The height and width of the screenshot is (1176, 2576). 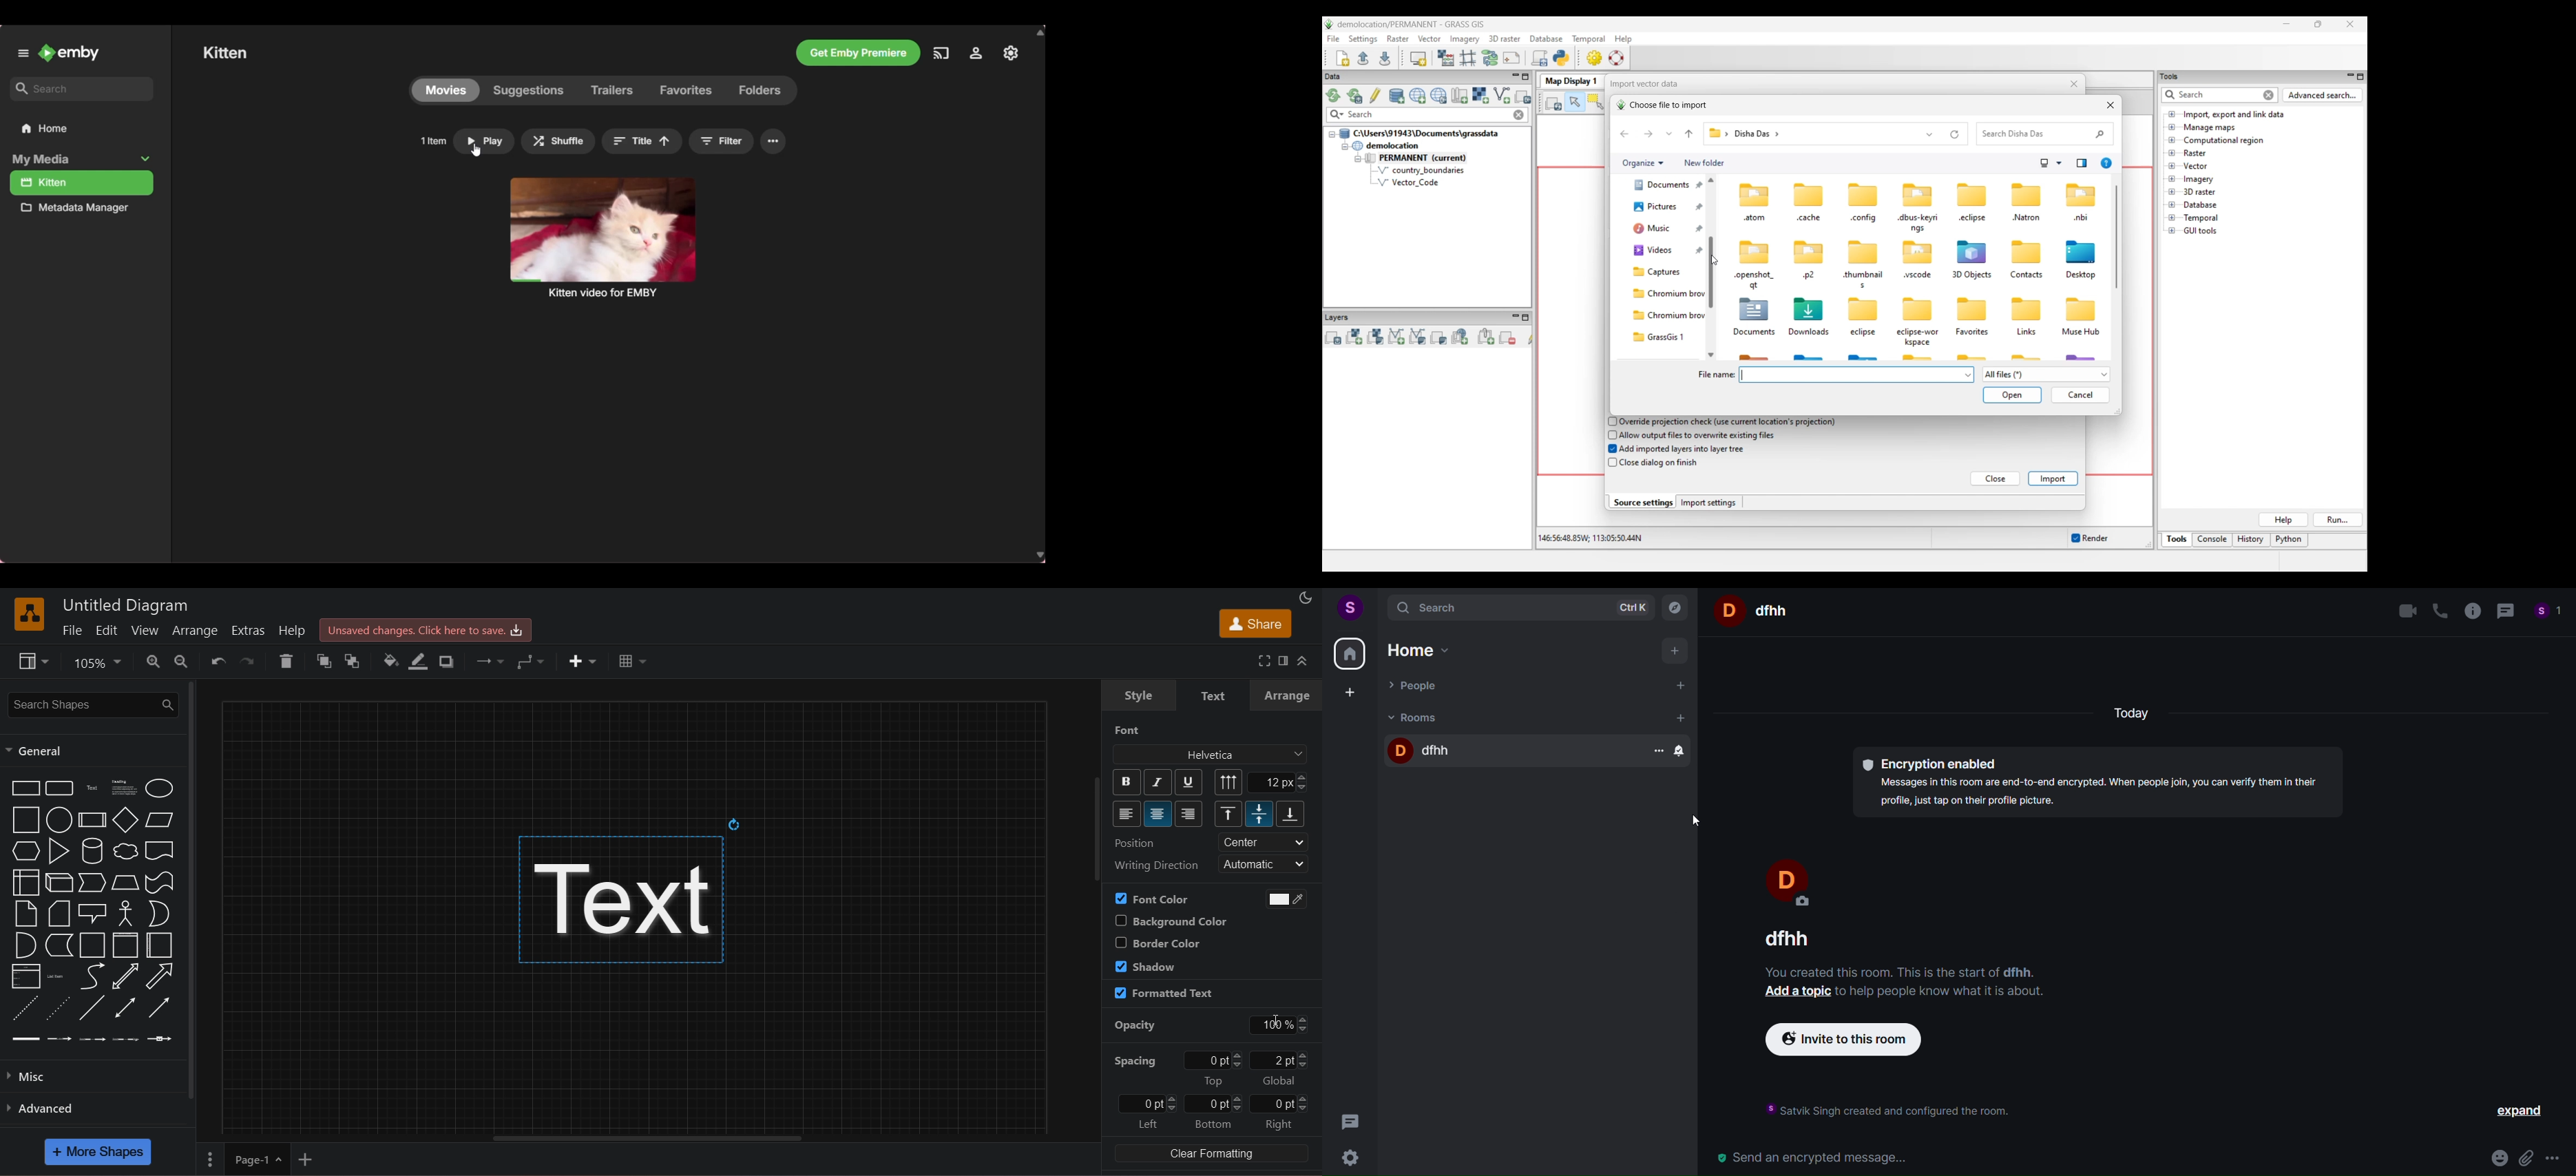 What do you see at coordinates (125, 976) in the screenshot?
I see `bidirectional arrow` at bounding box center [125, 976].